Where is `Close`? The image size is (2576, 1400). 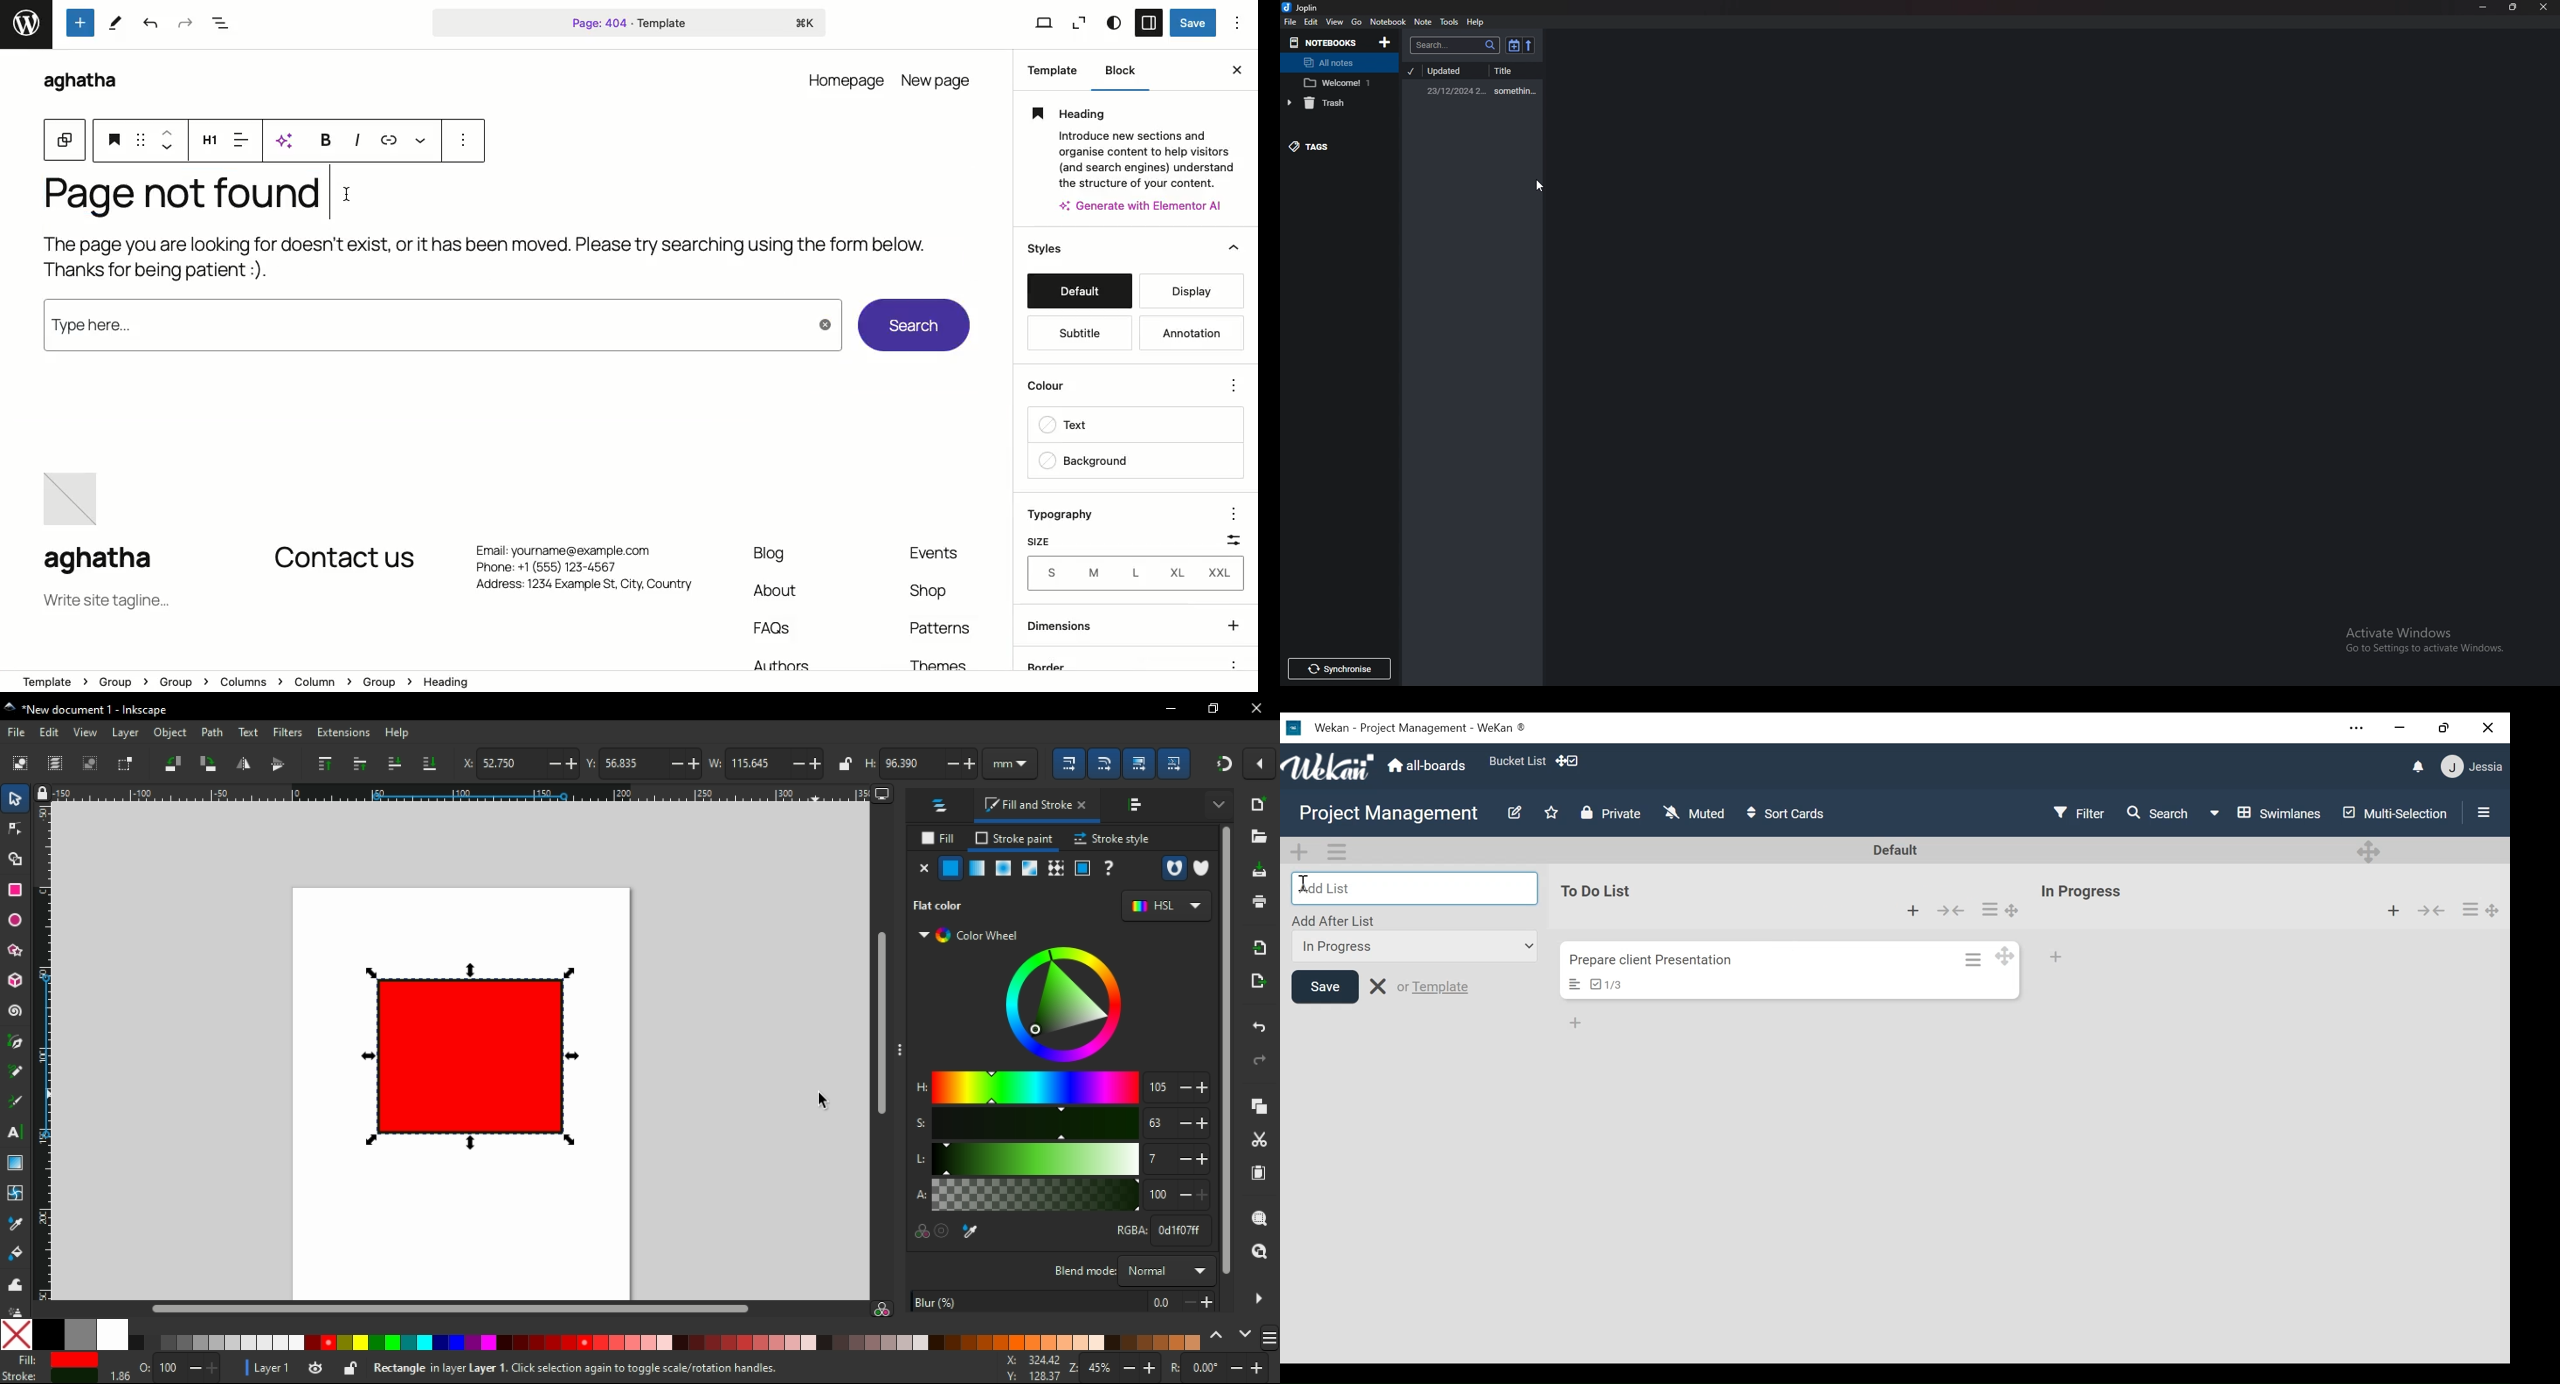
Close is located at coordinates (1239, 71).